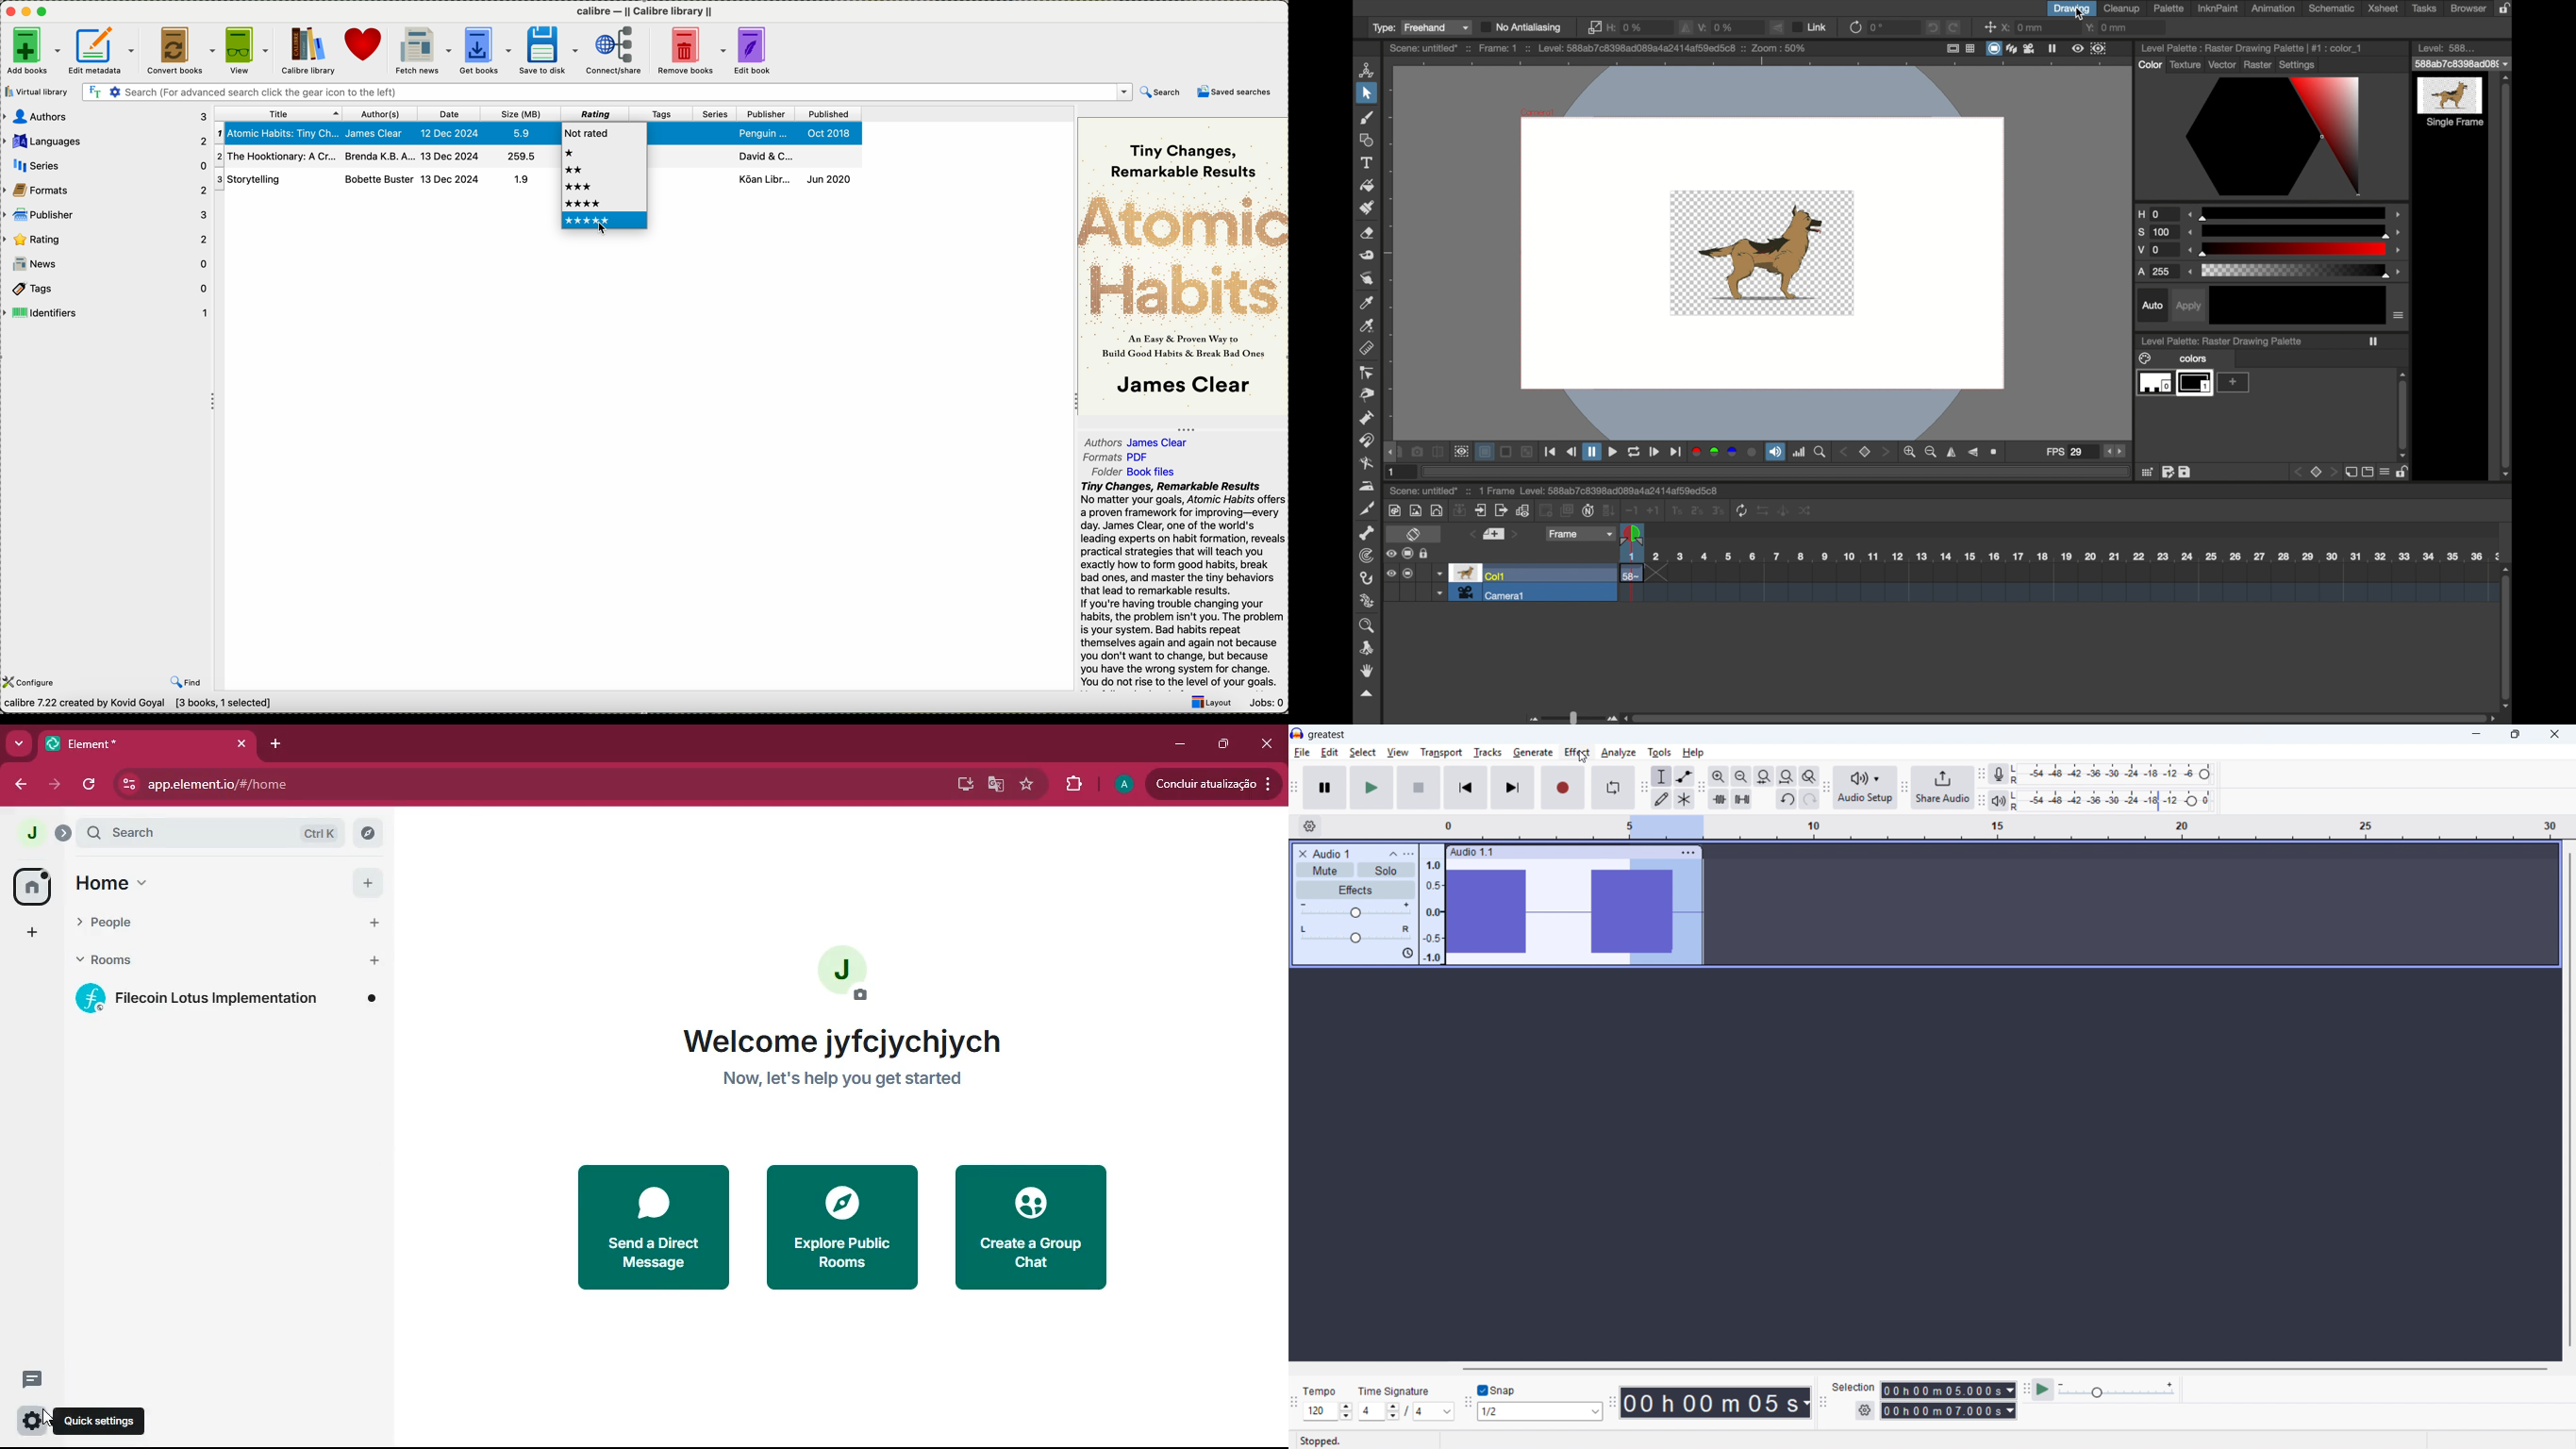 The width and height of the screenshot is (2576, 1456). What do you see at coordinates (374, 922) in the screenshot?
I see `add` at bounding box center [374, 922].